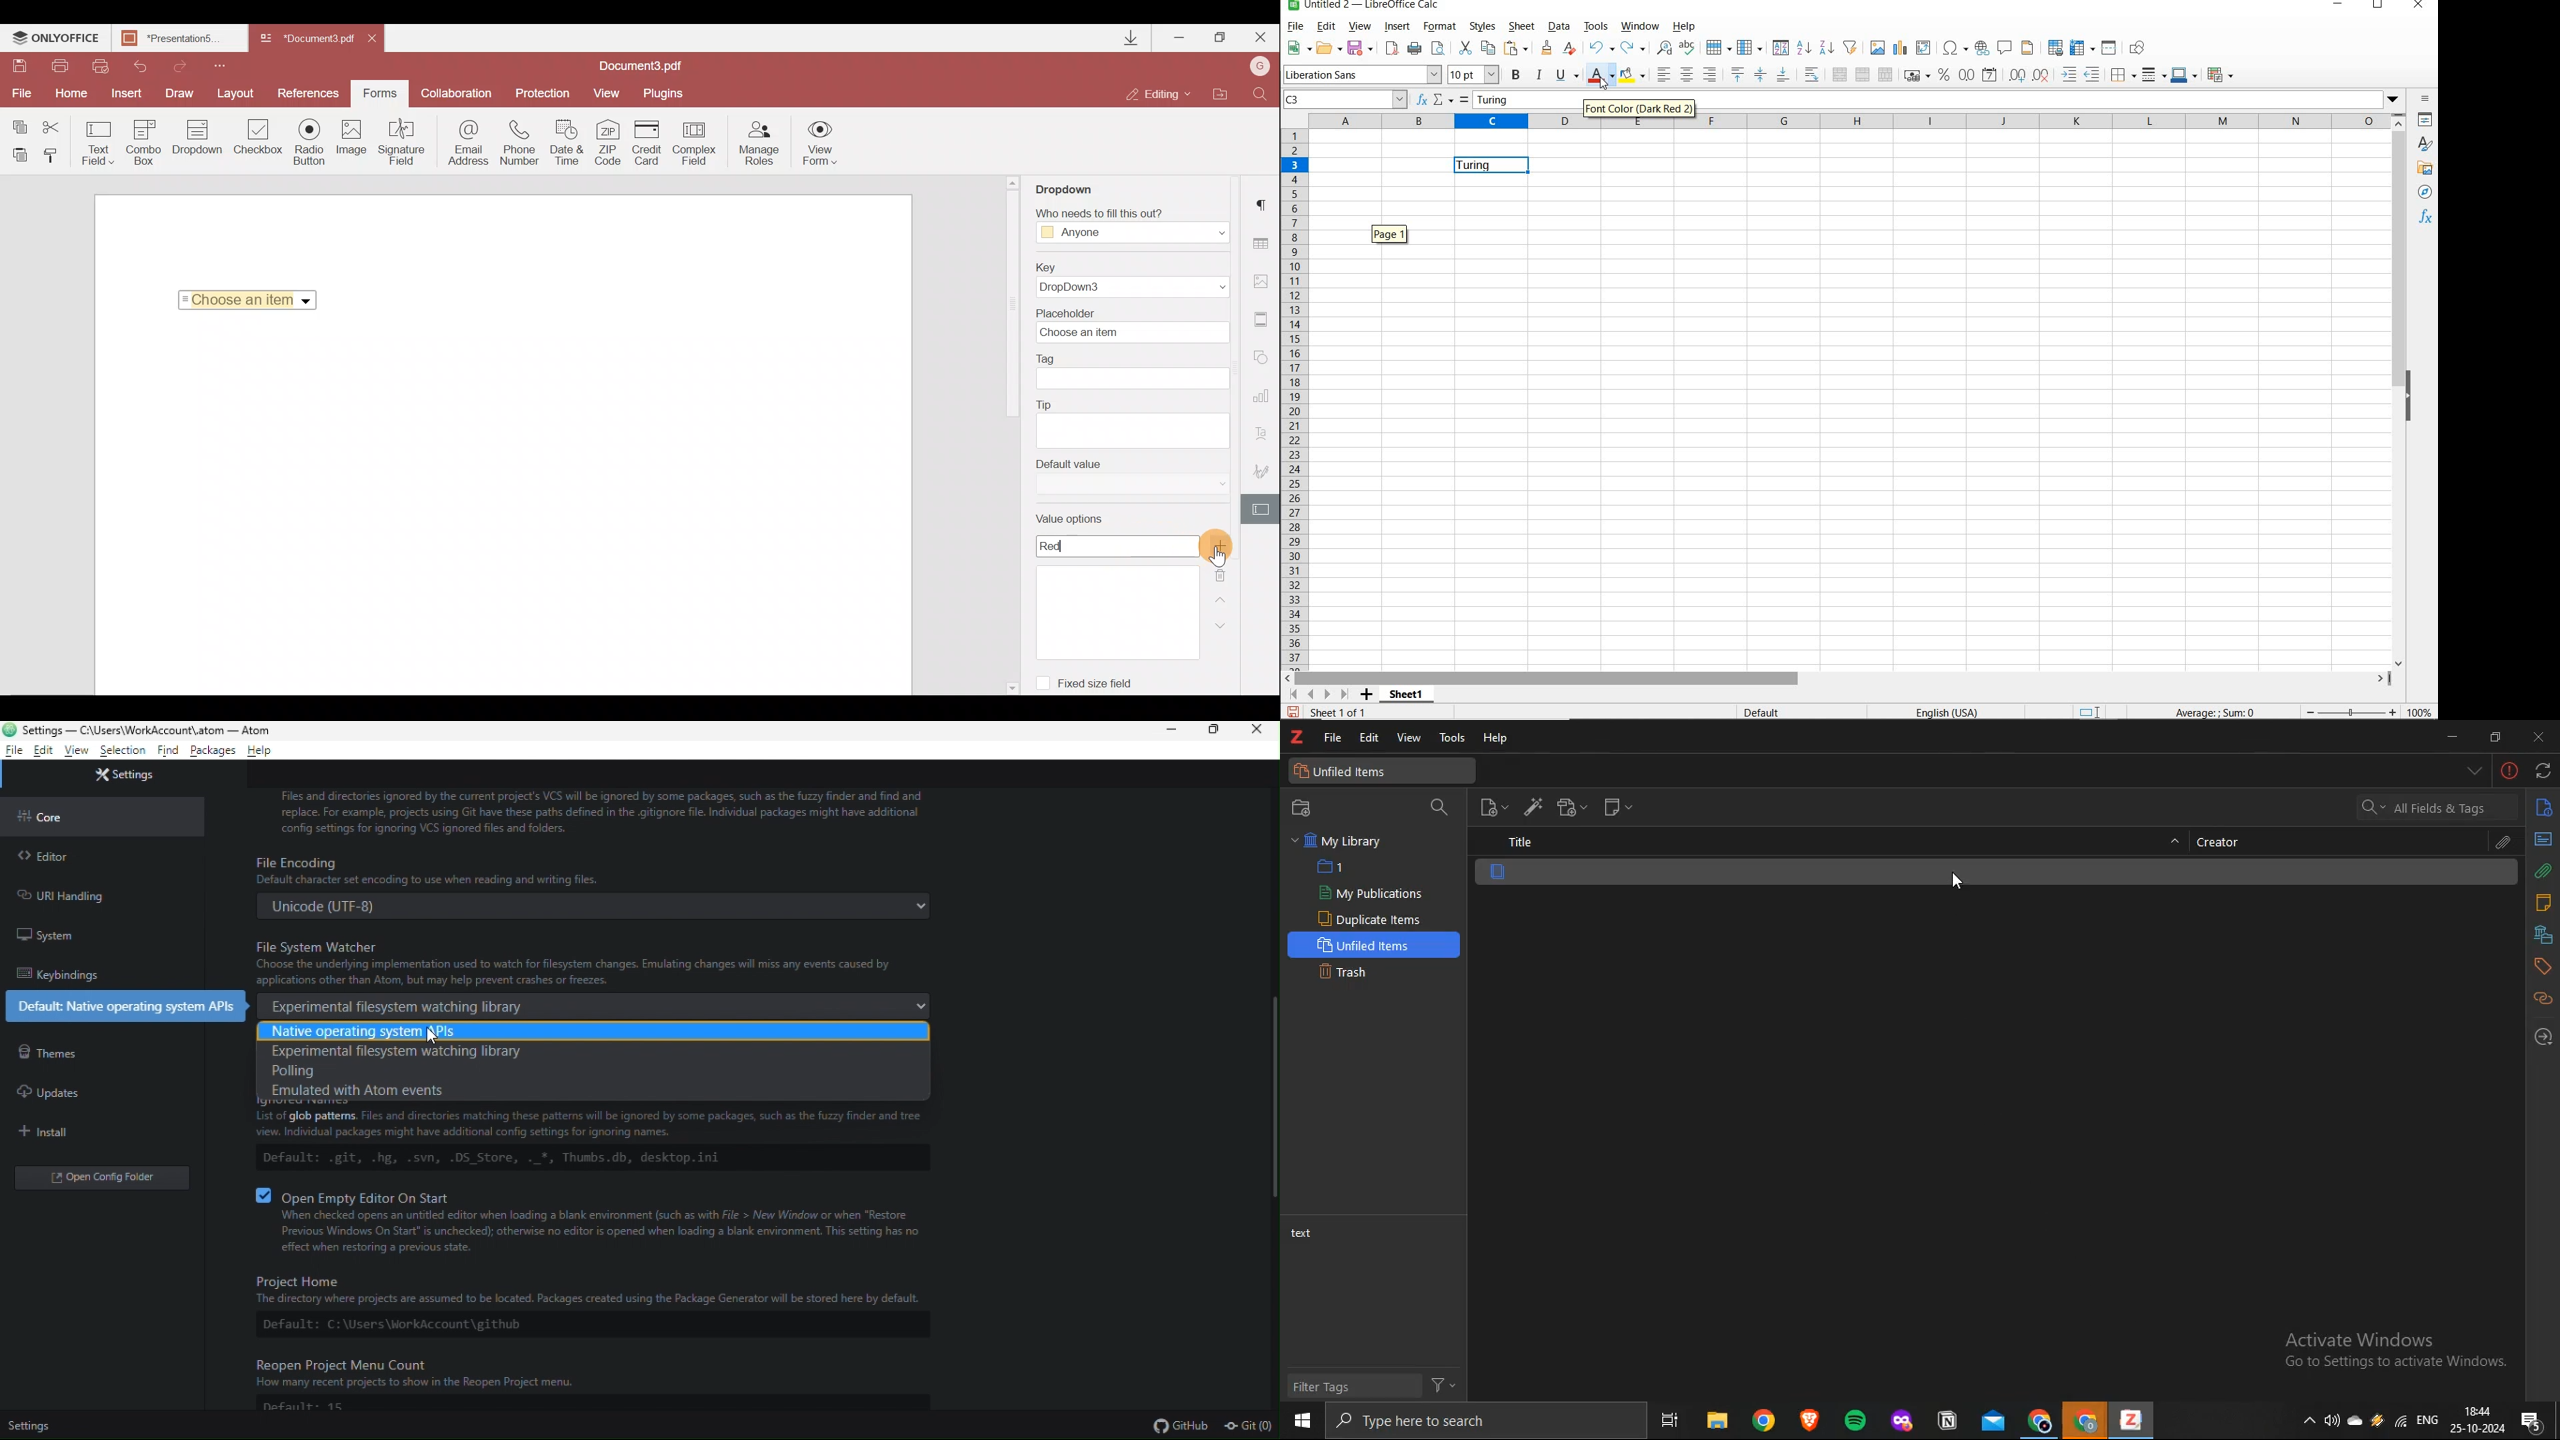 The width and height of the screenshot is (2576, 1456). I want to click on text, so click(1300, 738).